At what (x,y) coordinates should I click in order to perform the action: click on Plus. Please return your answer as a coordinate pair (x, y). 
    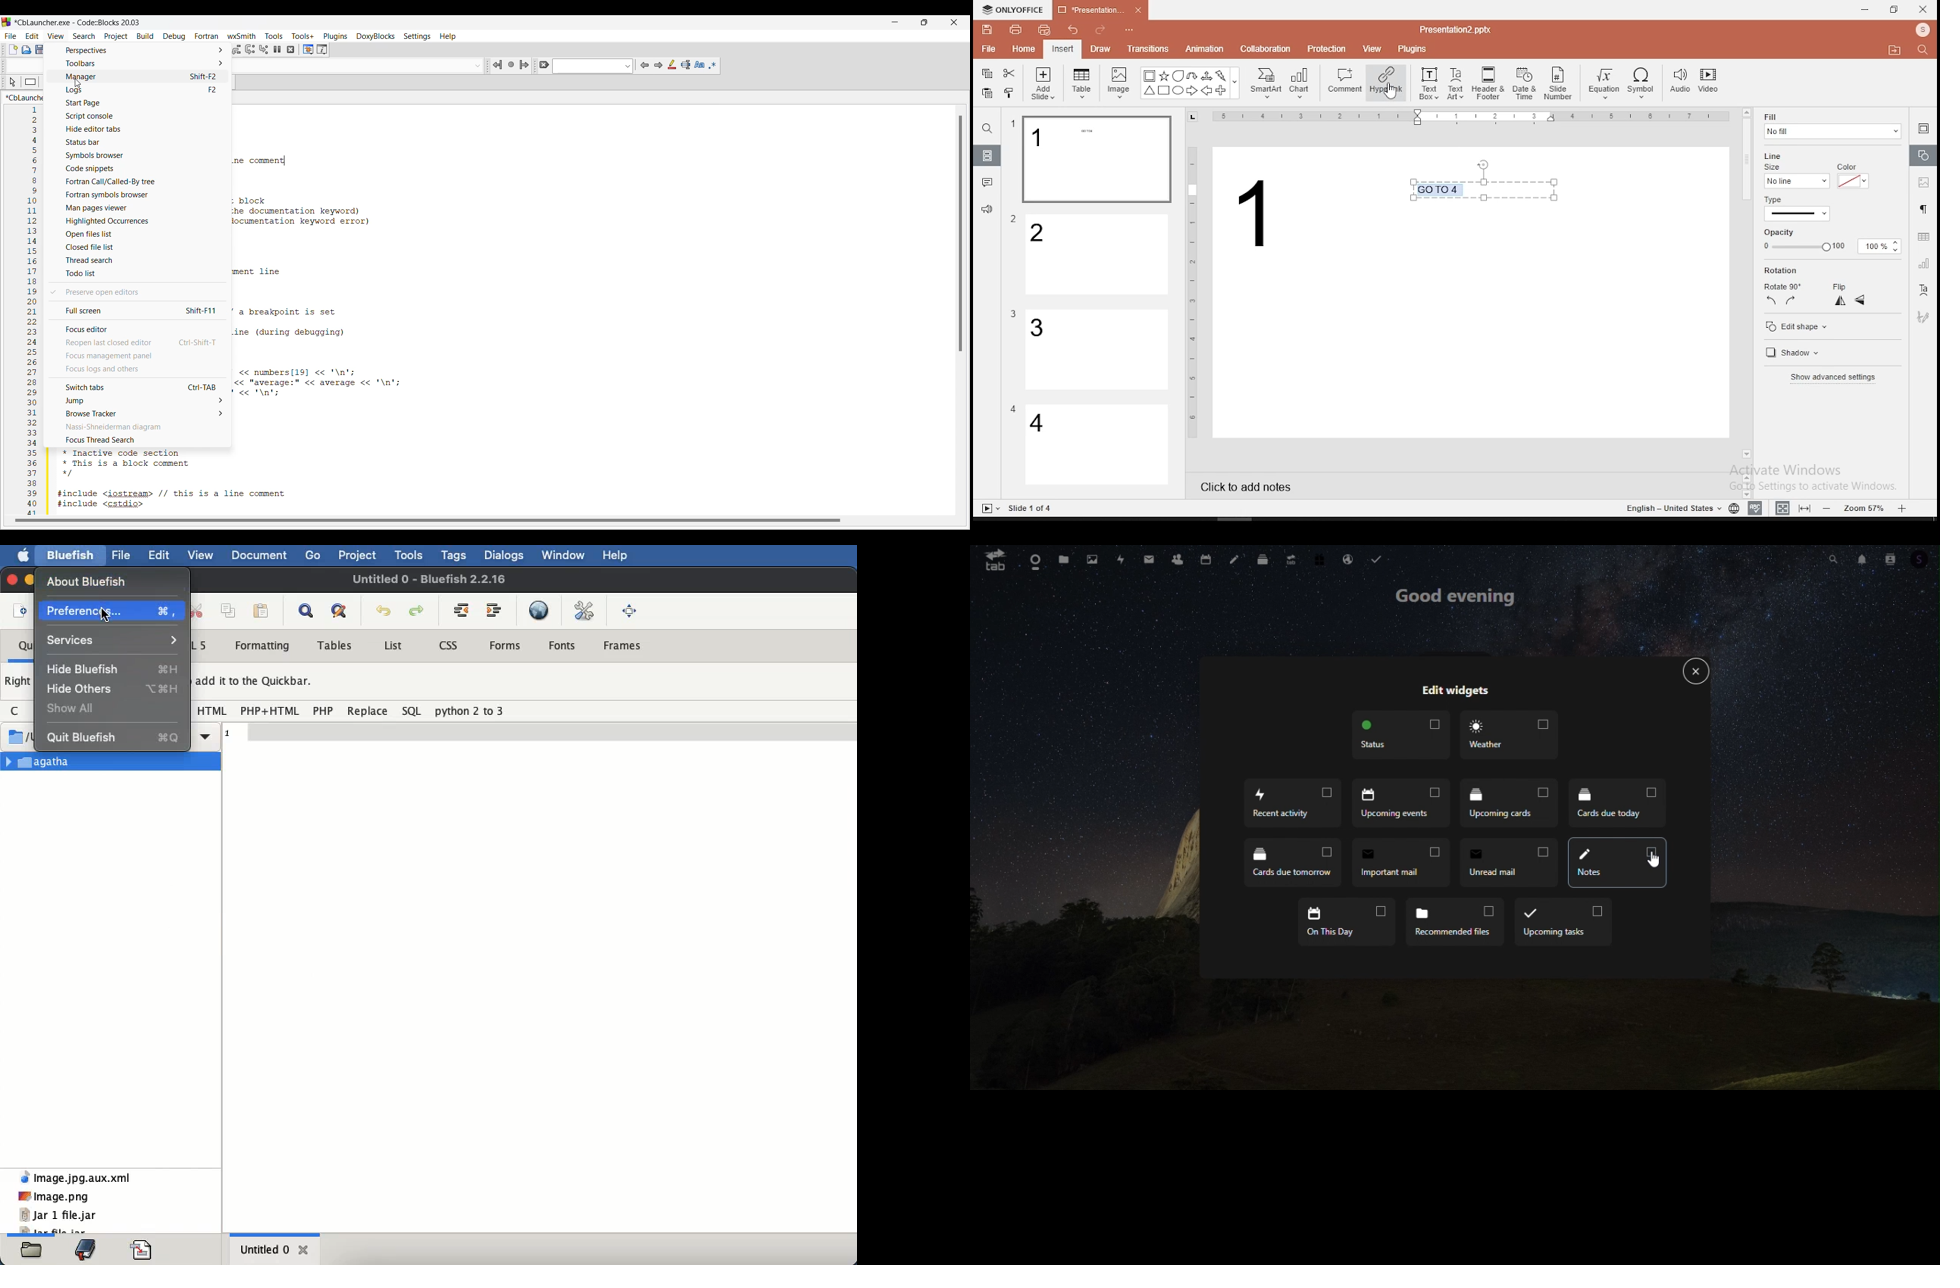
    Looking at the image, I should click on (1222, 91).